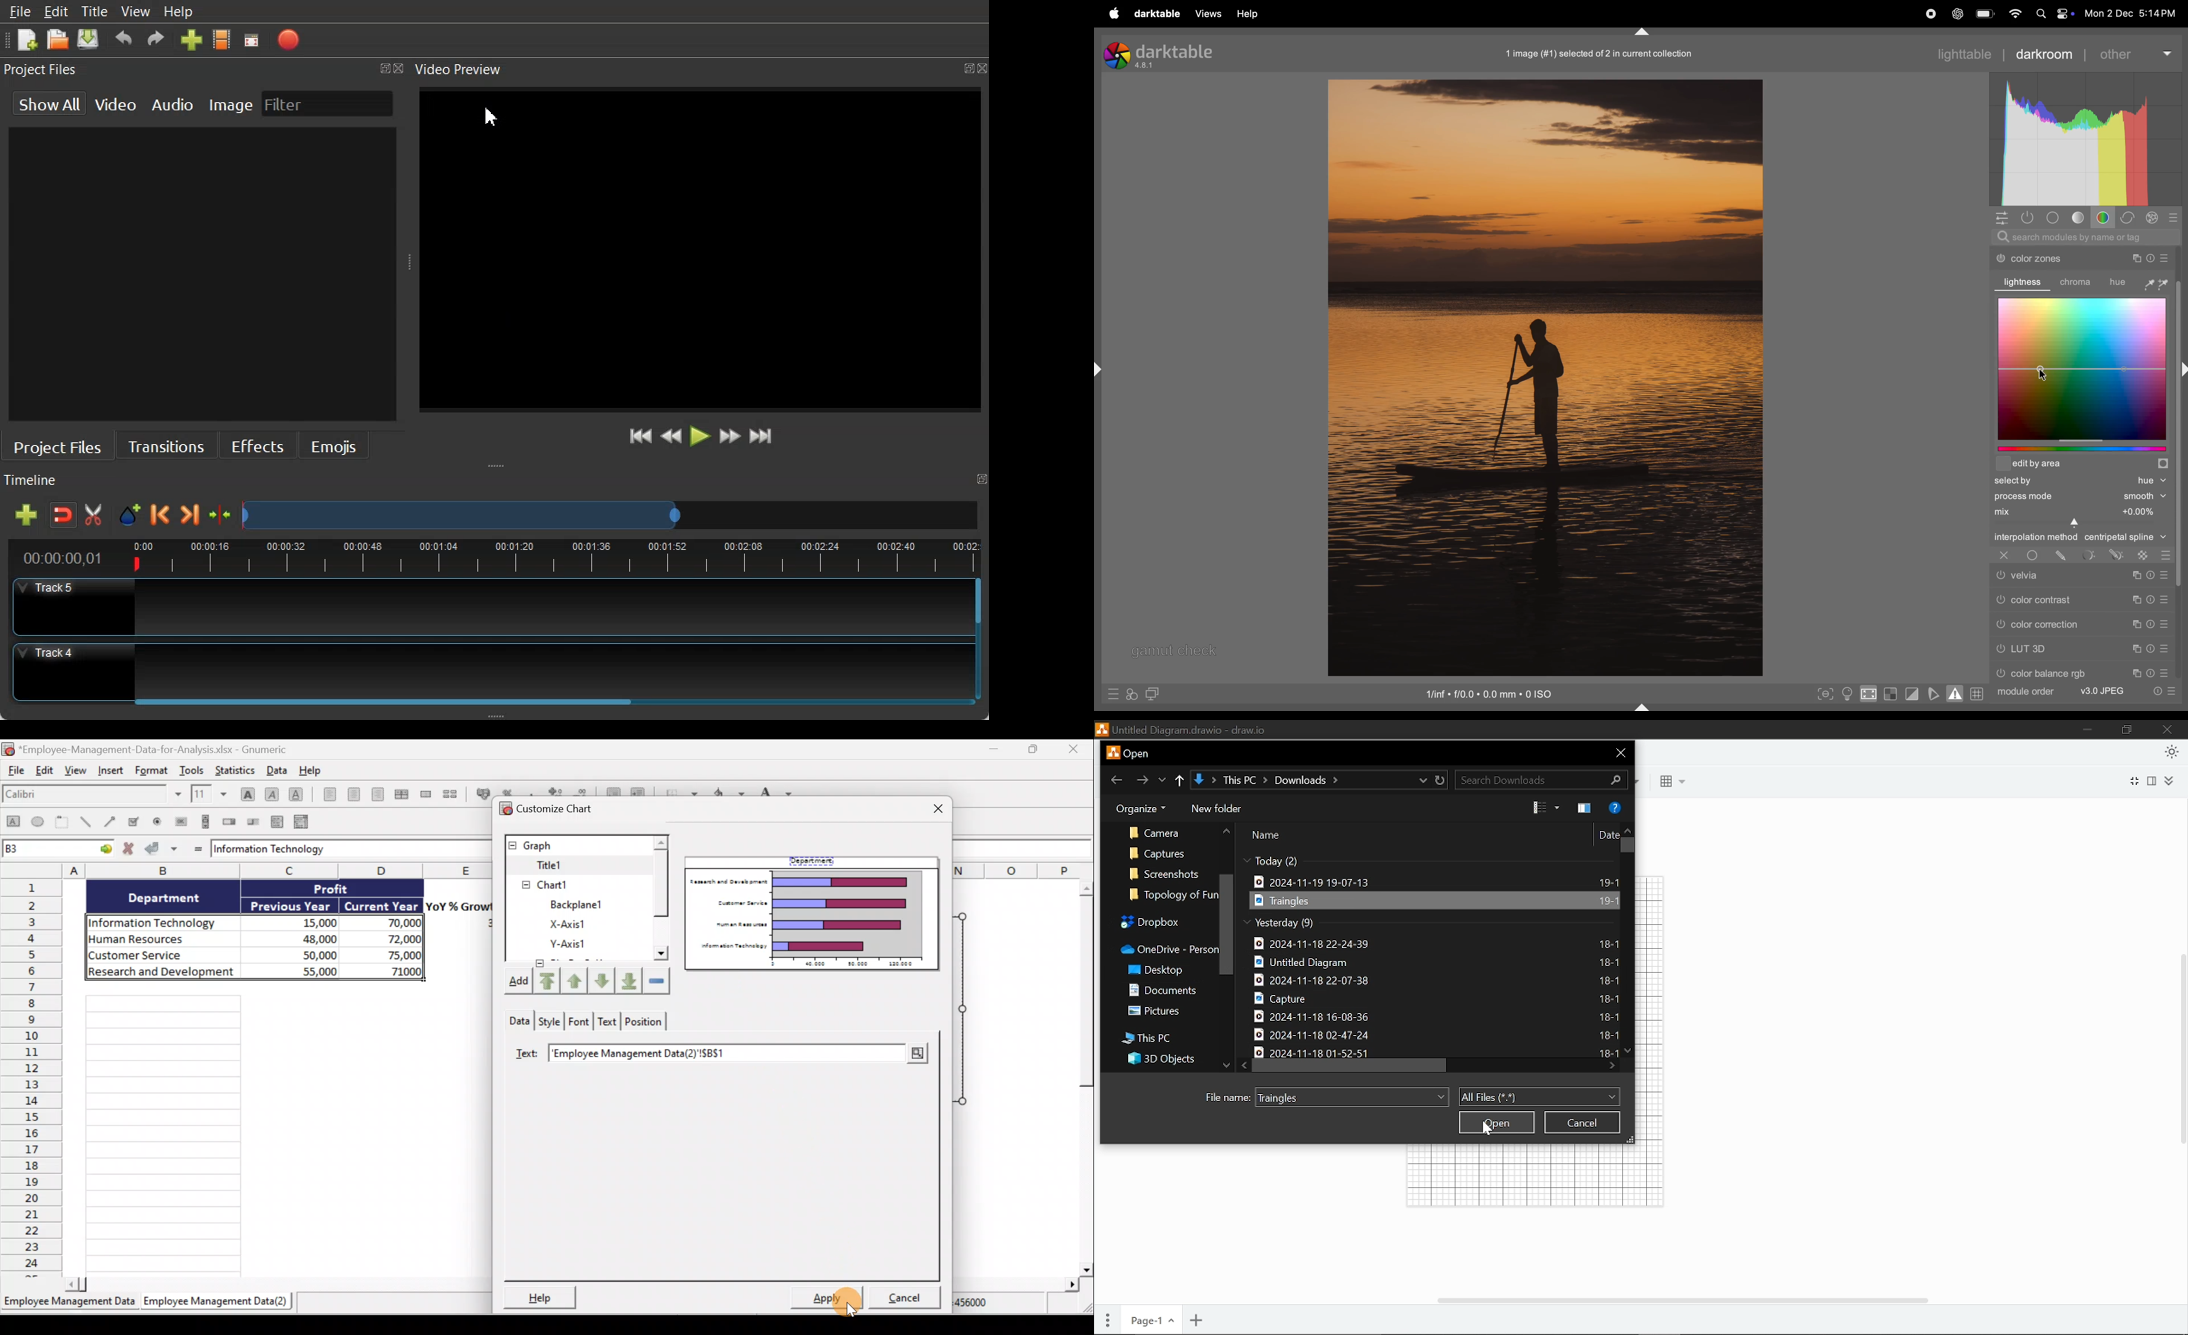 This screenshot has height=1344, width=2212. What do you see at coordinates (2153, 783) in the screenshot?
I see `format` at bounding box center [2153, 783].